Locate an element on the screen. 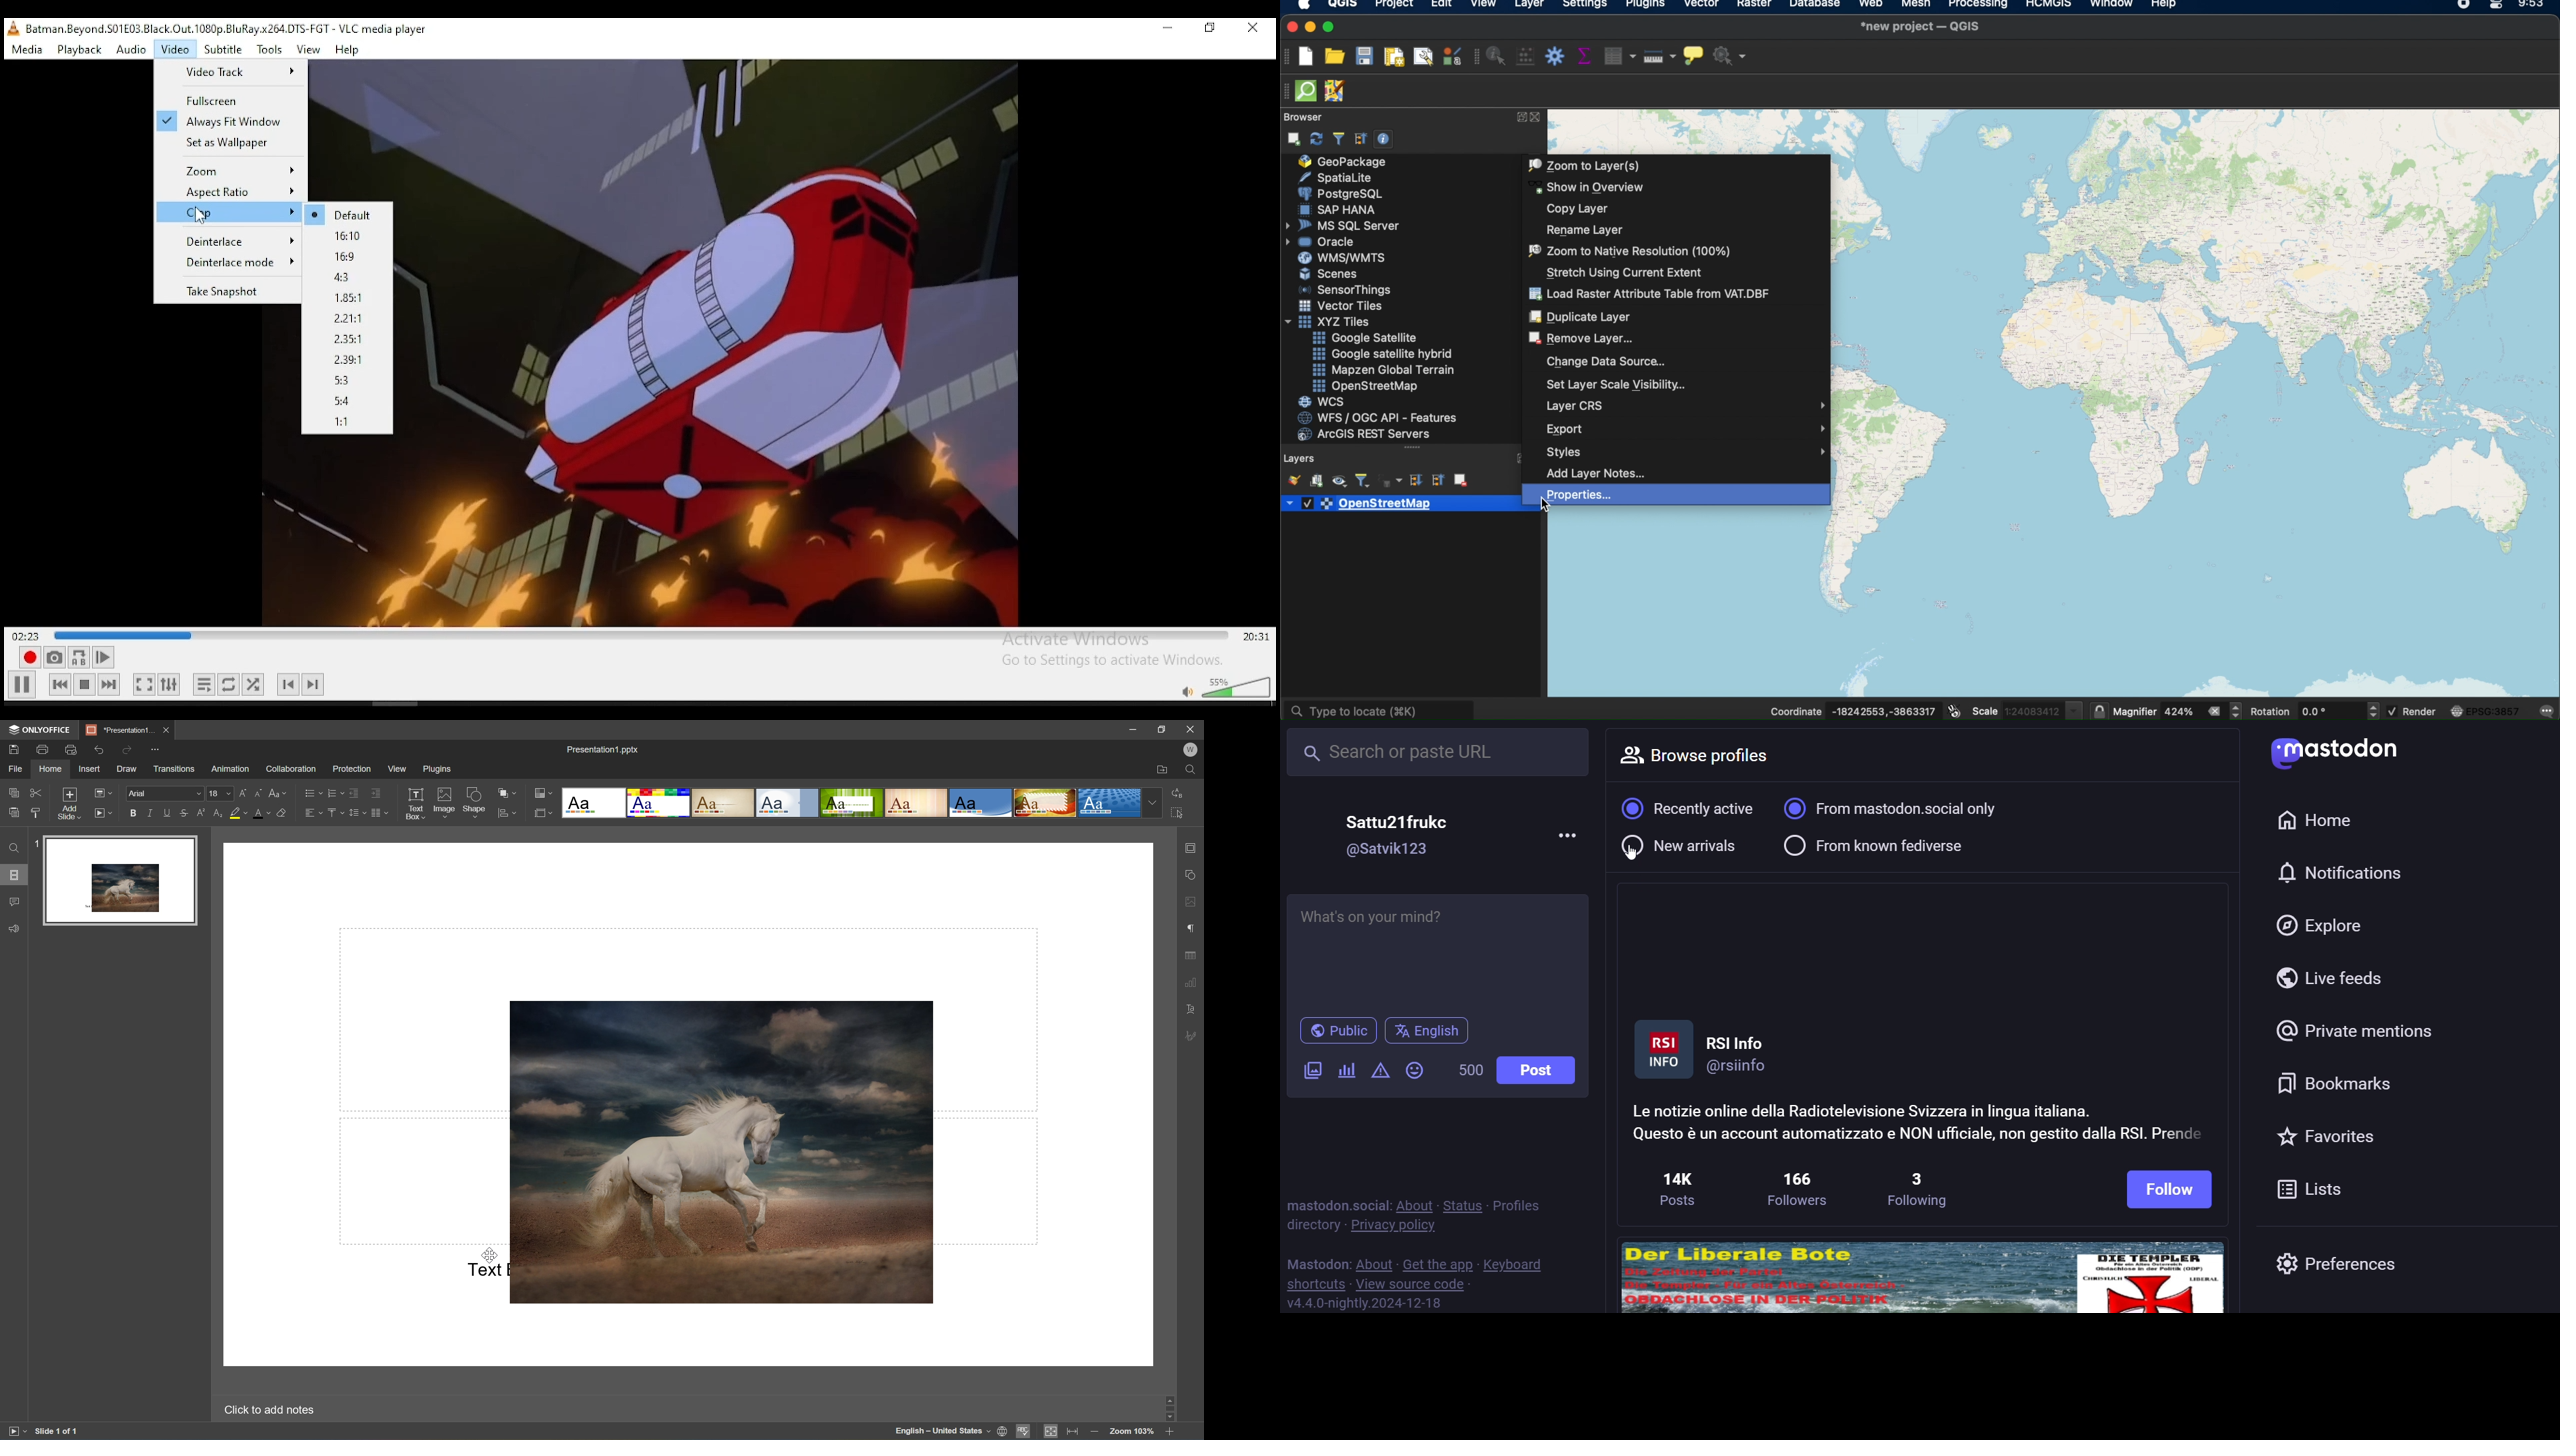 The height and width of the screenshot is (1456, 2576). from mastodon social only is located at coordinates (1906, 807).